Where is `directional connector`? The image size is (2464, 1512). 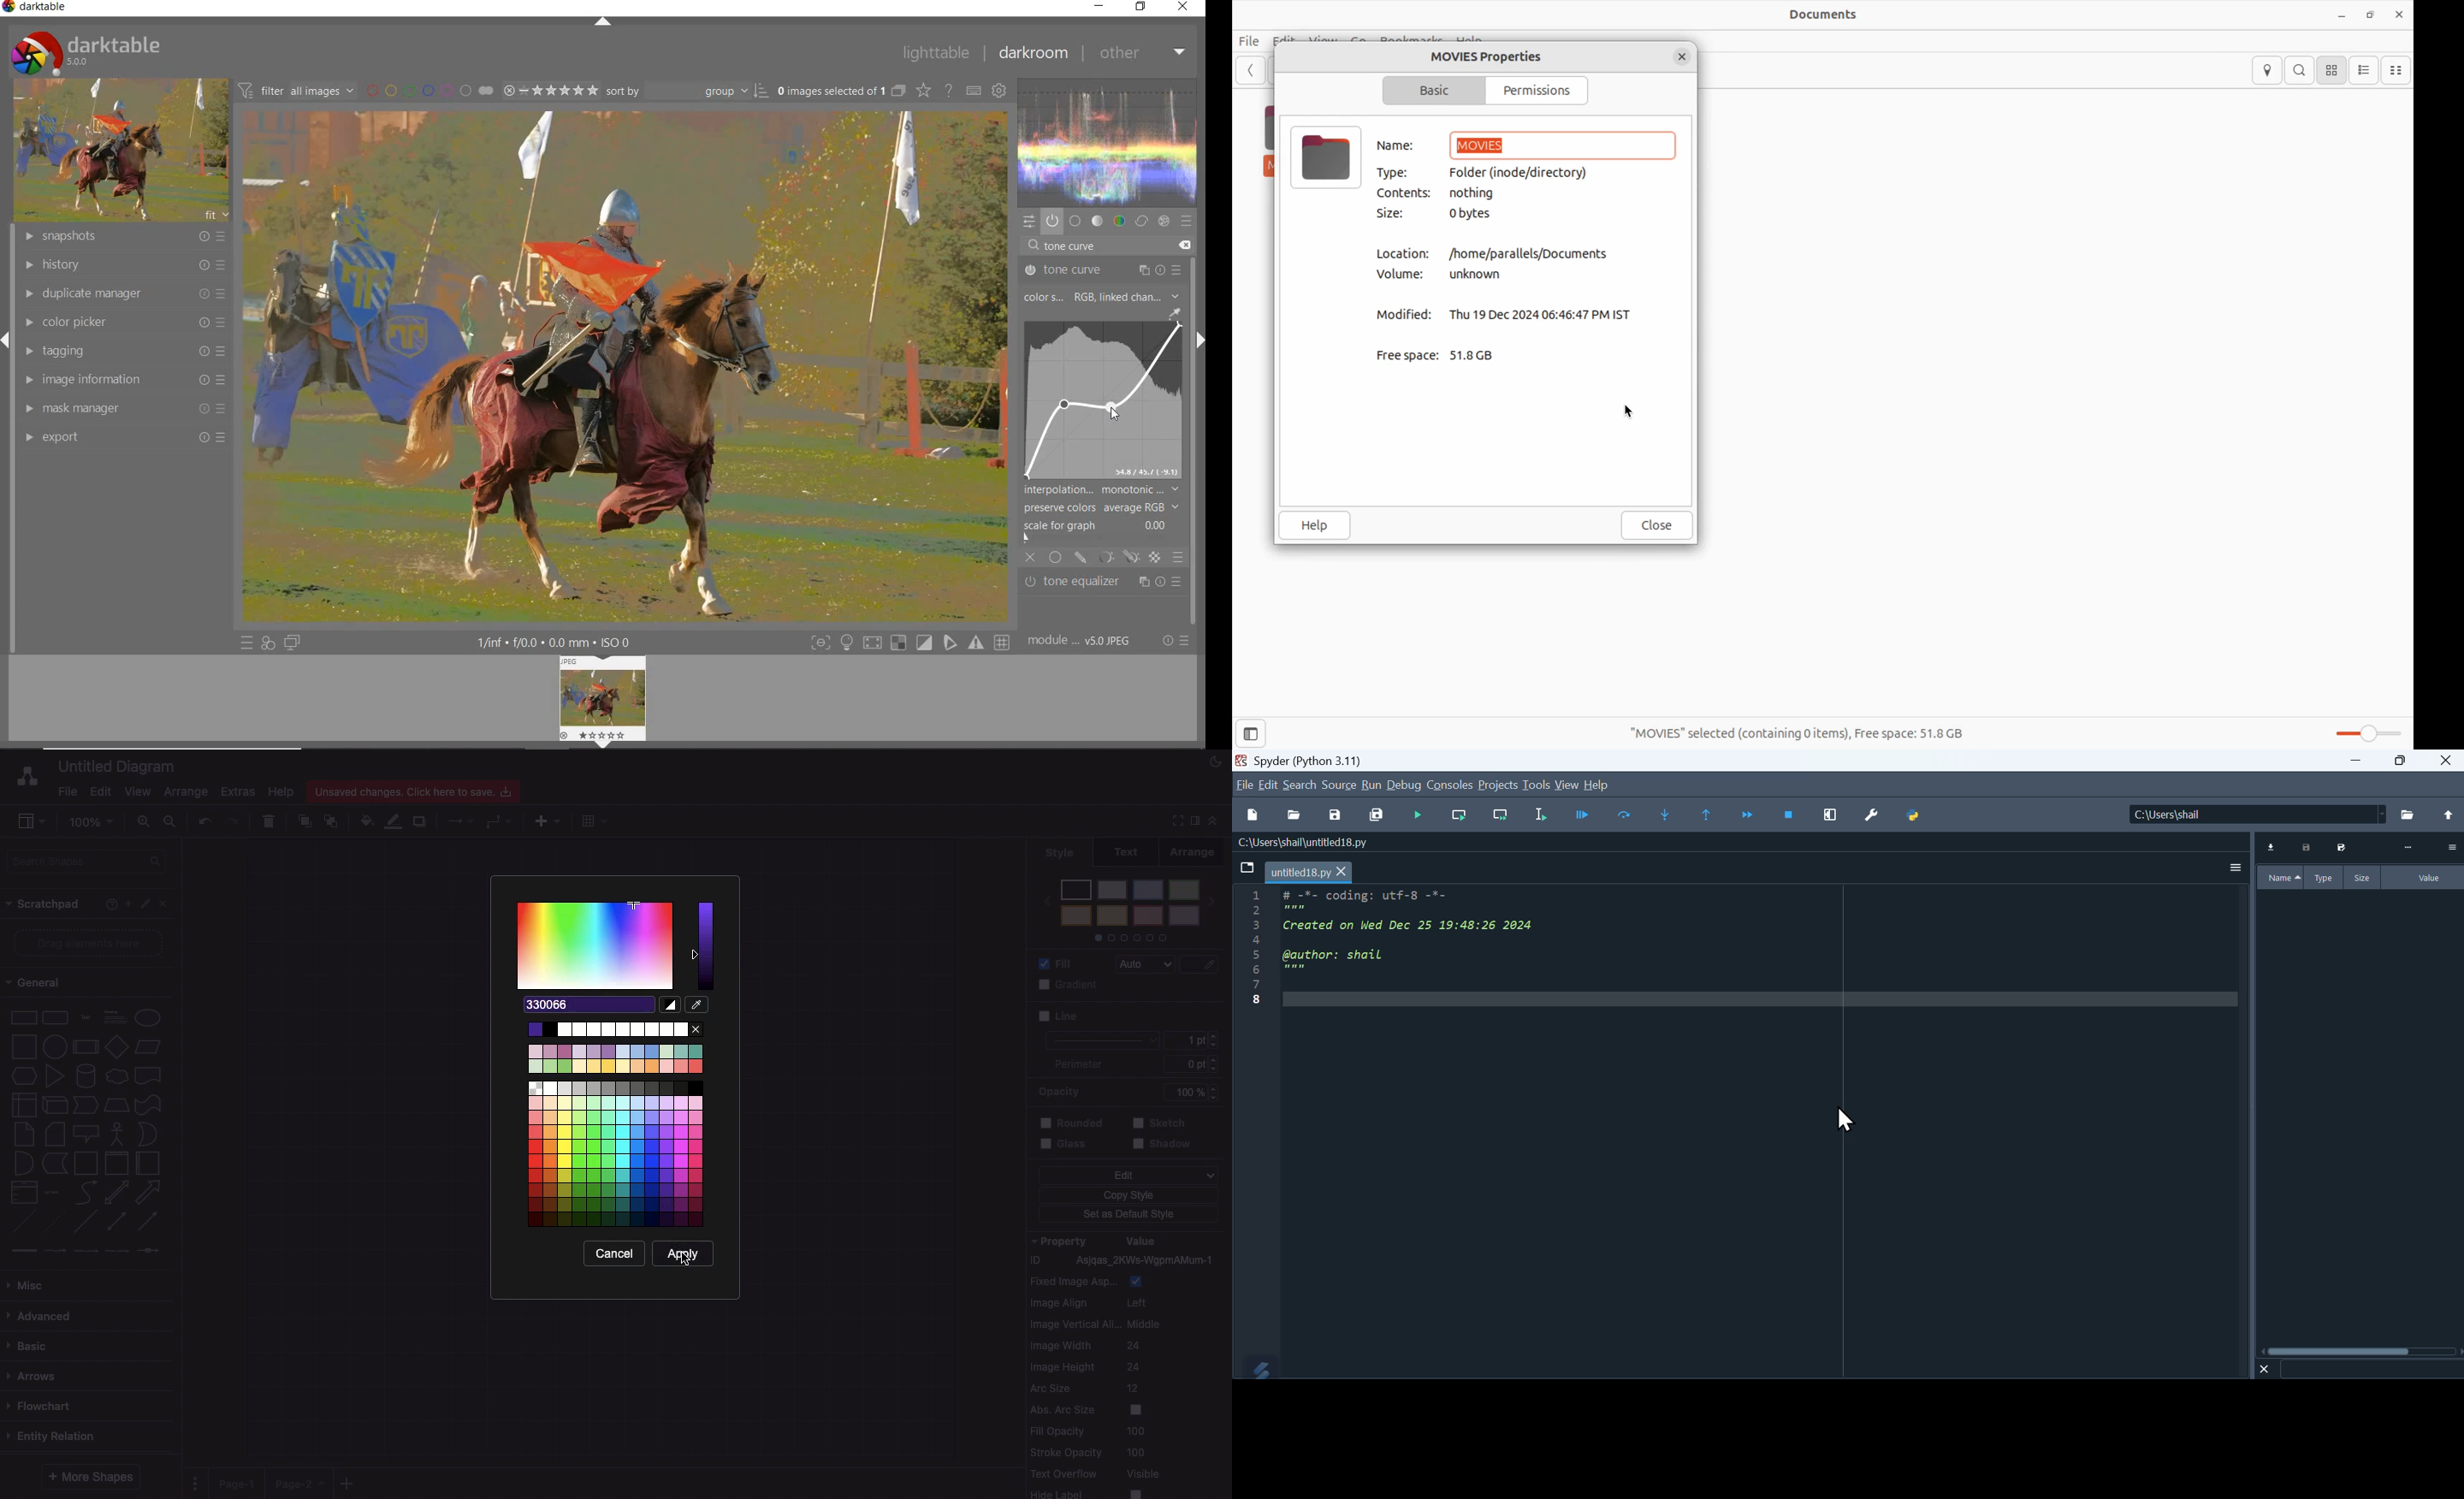 directional connector is located at coordinates (150, 1223).